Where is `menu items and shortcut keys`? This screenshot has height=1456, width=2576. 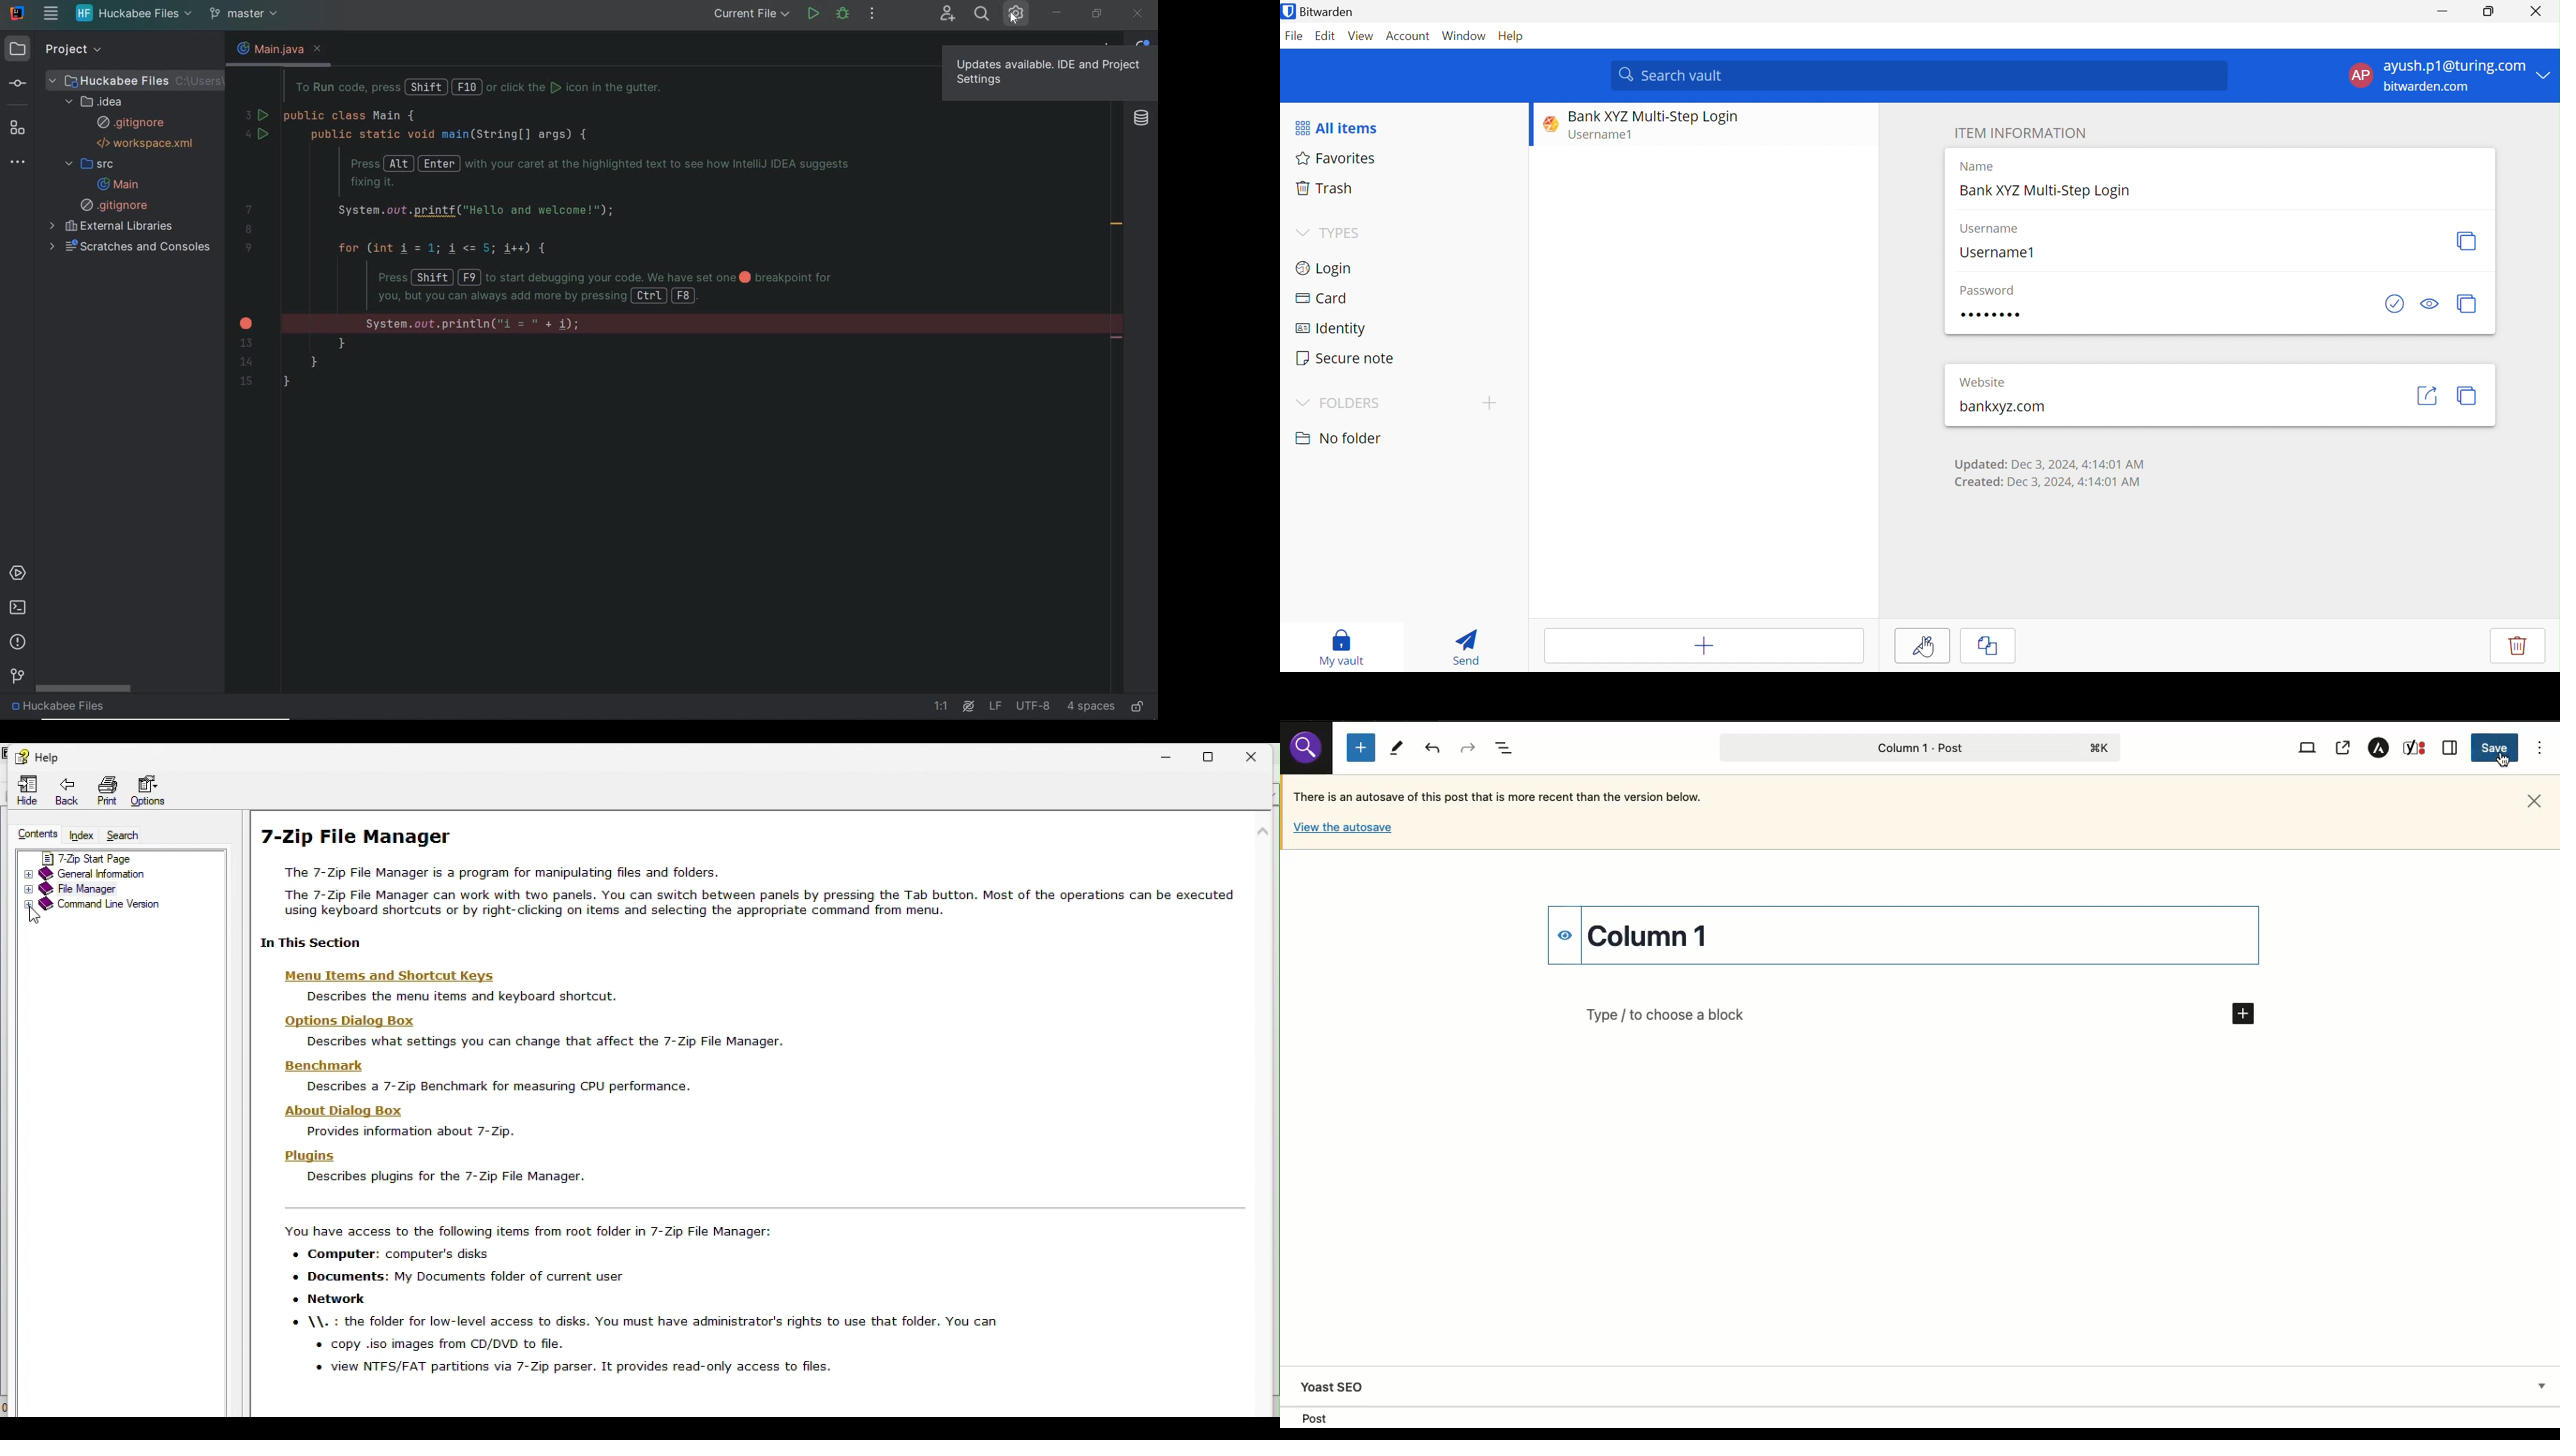 menu items and shortcut keys is located at coordinates (450, 985).